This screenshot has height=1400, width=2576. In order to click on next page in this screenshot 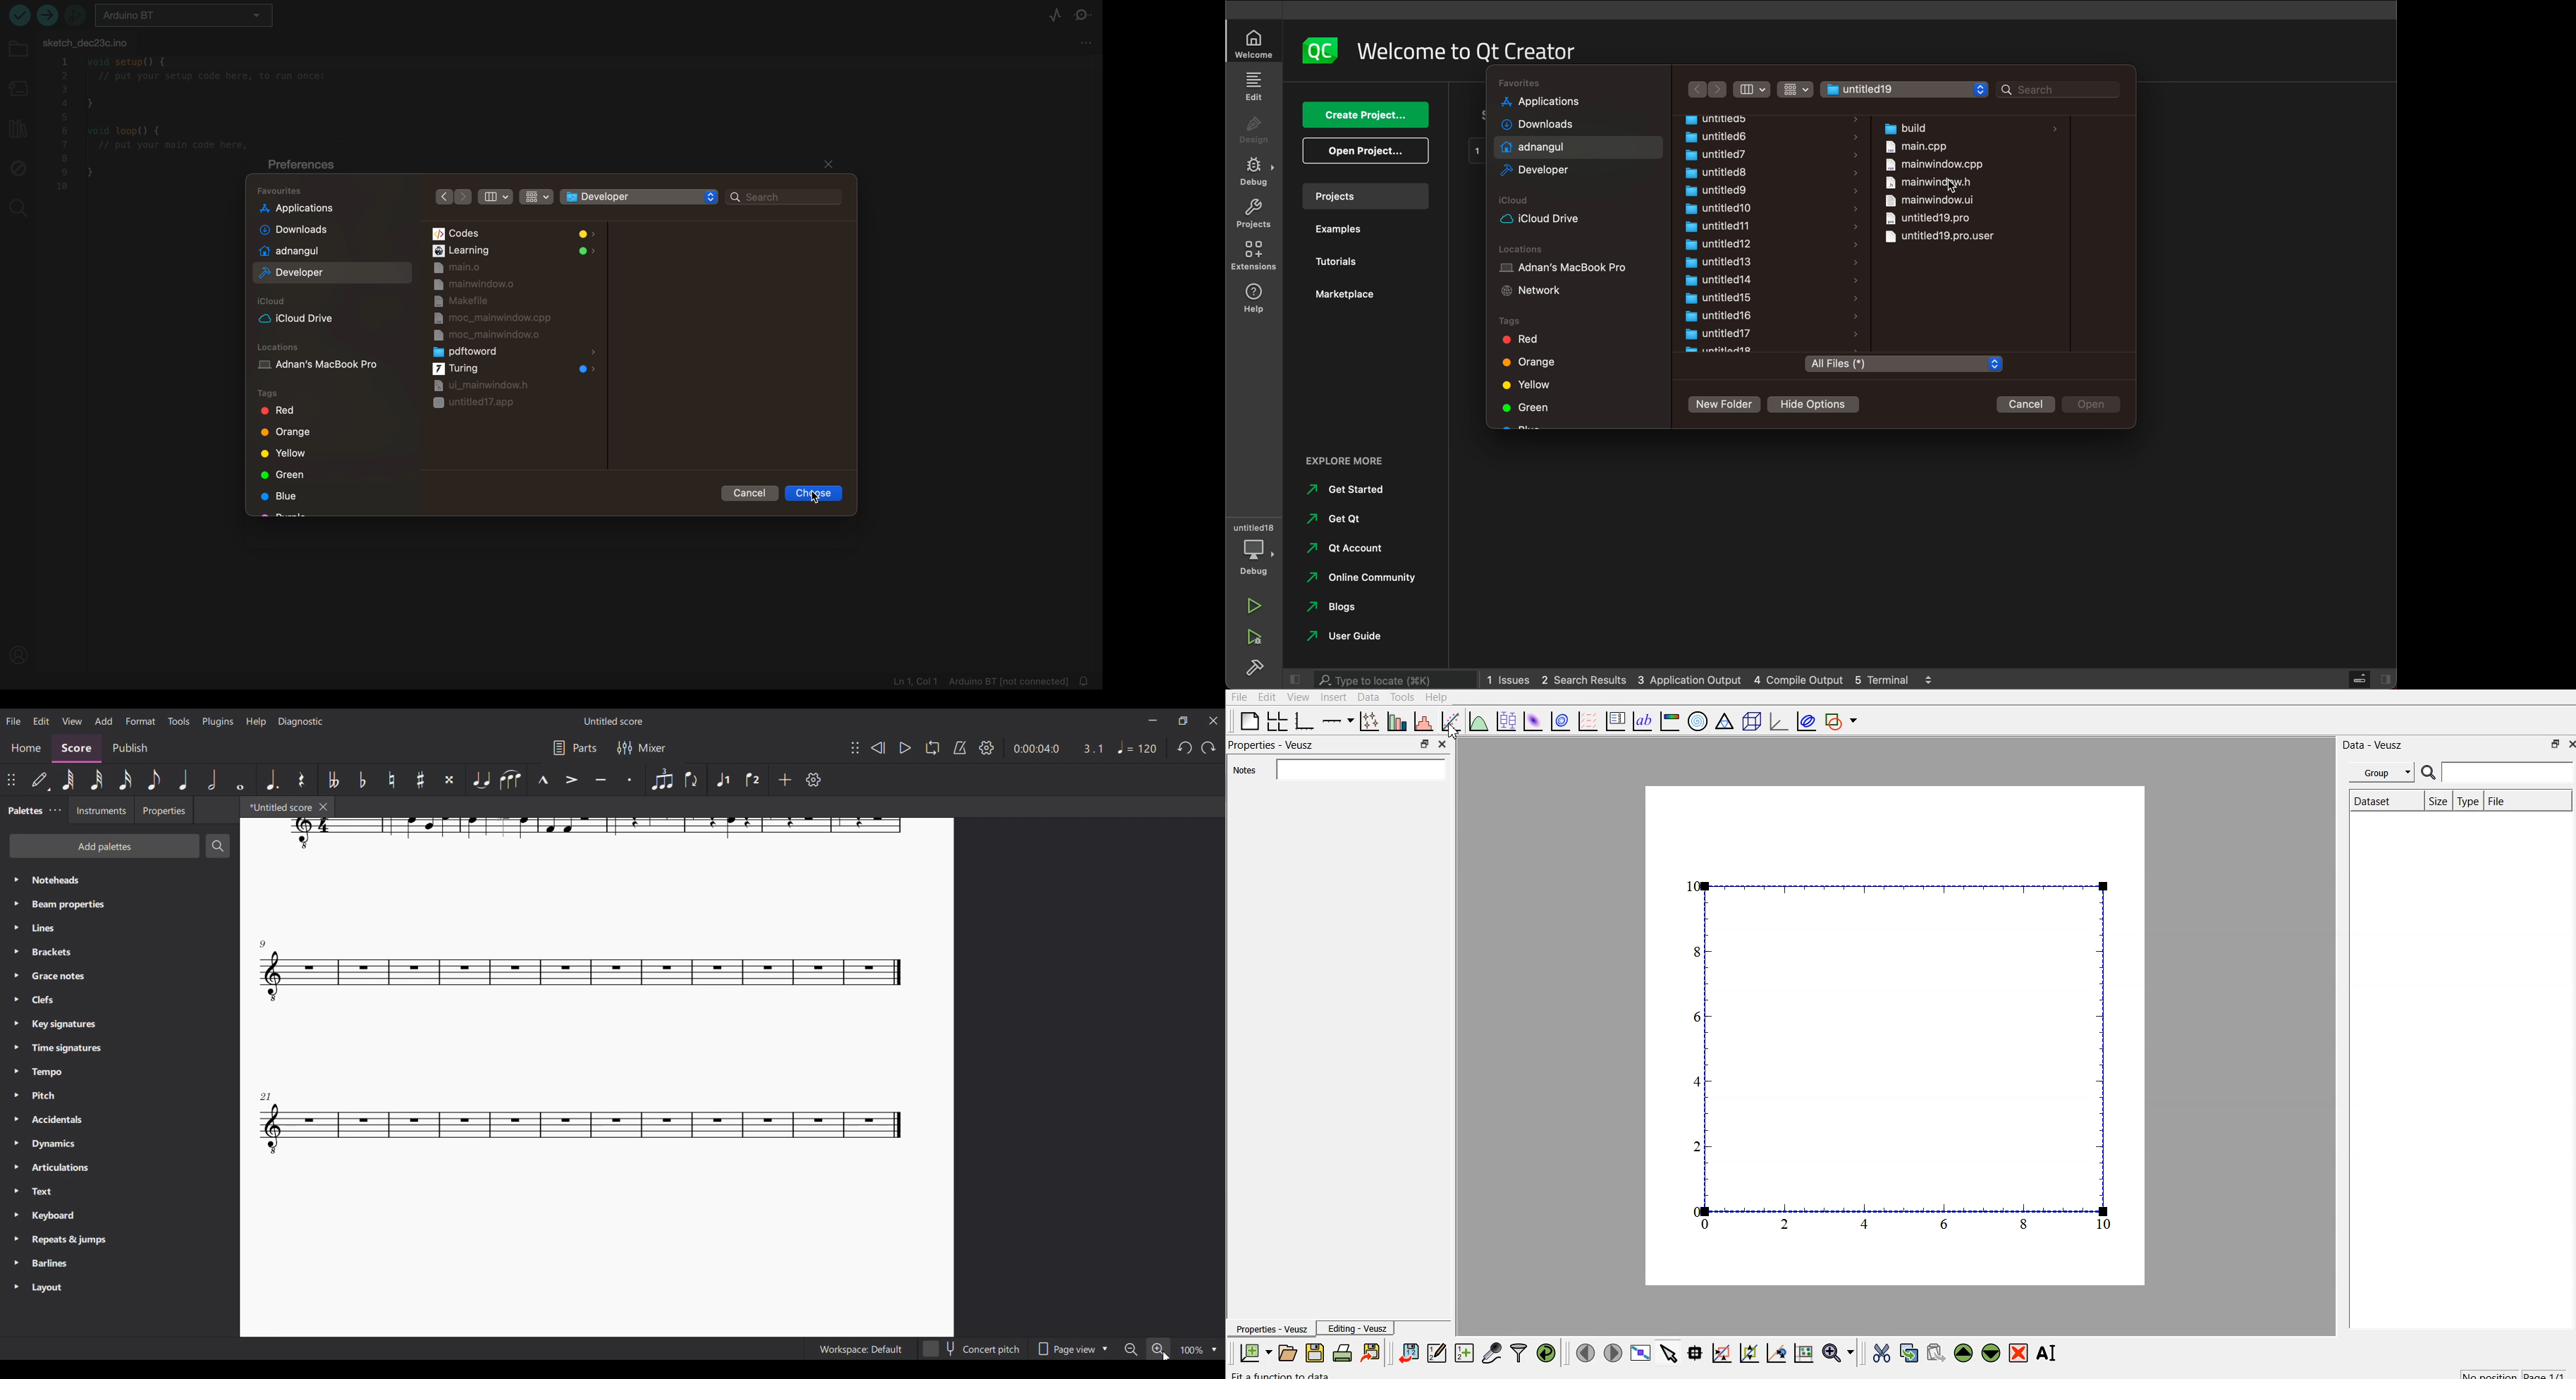, I will do `click(1612, 1354)`.